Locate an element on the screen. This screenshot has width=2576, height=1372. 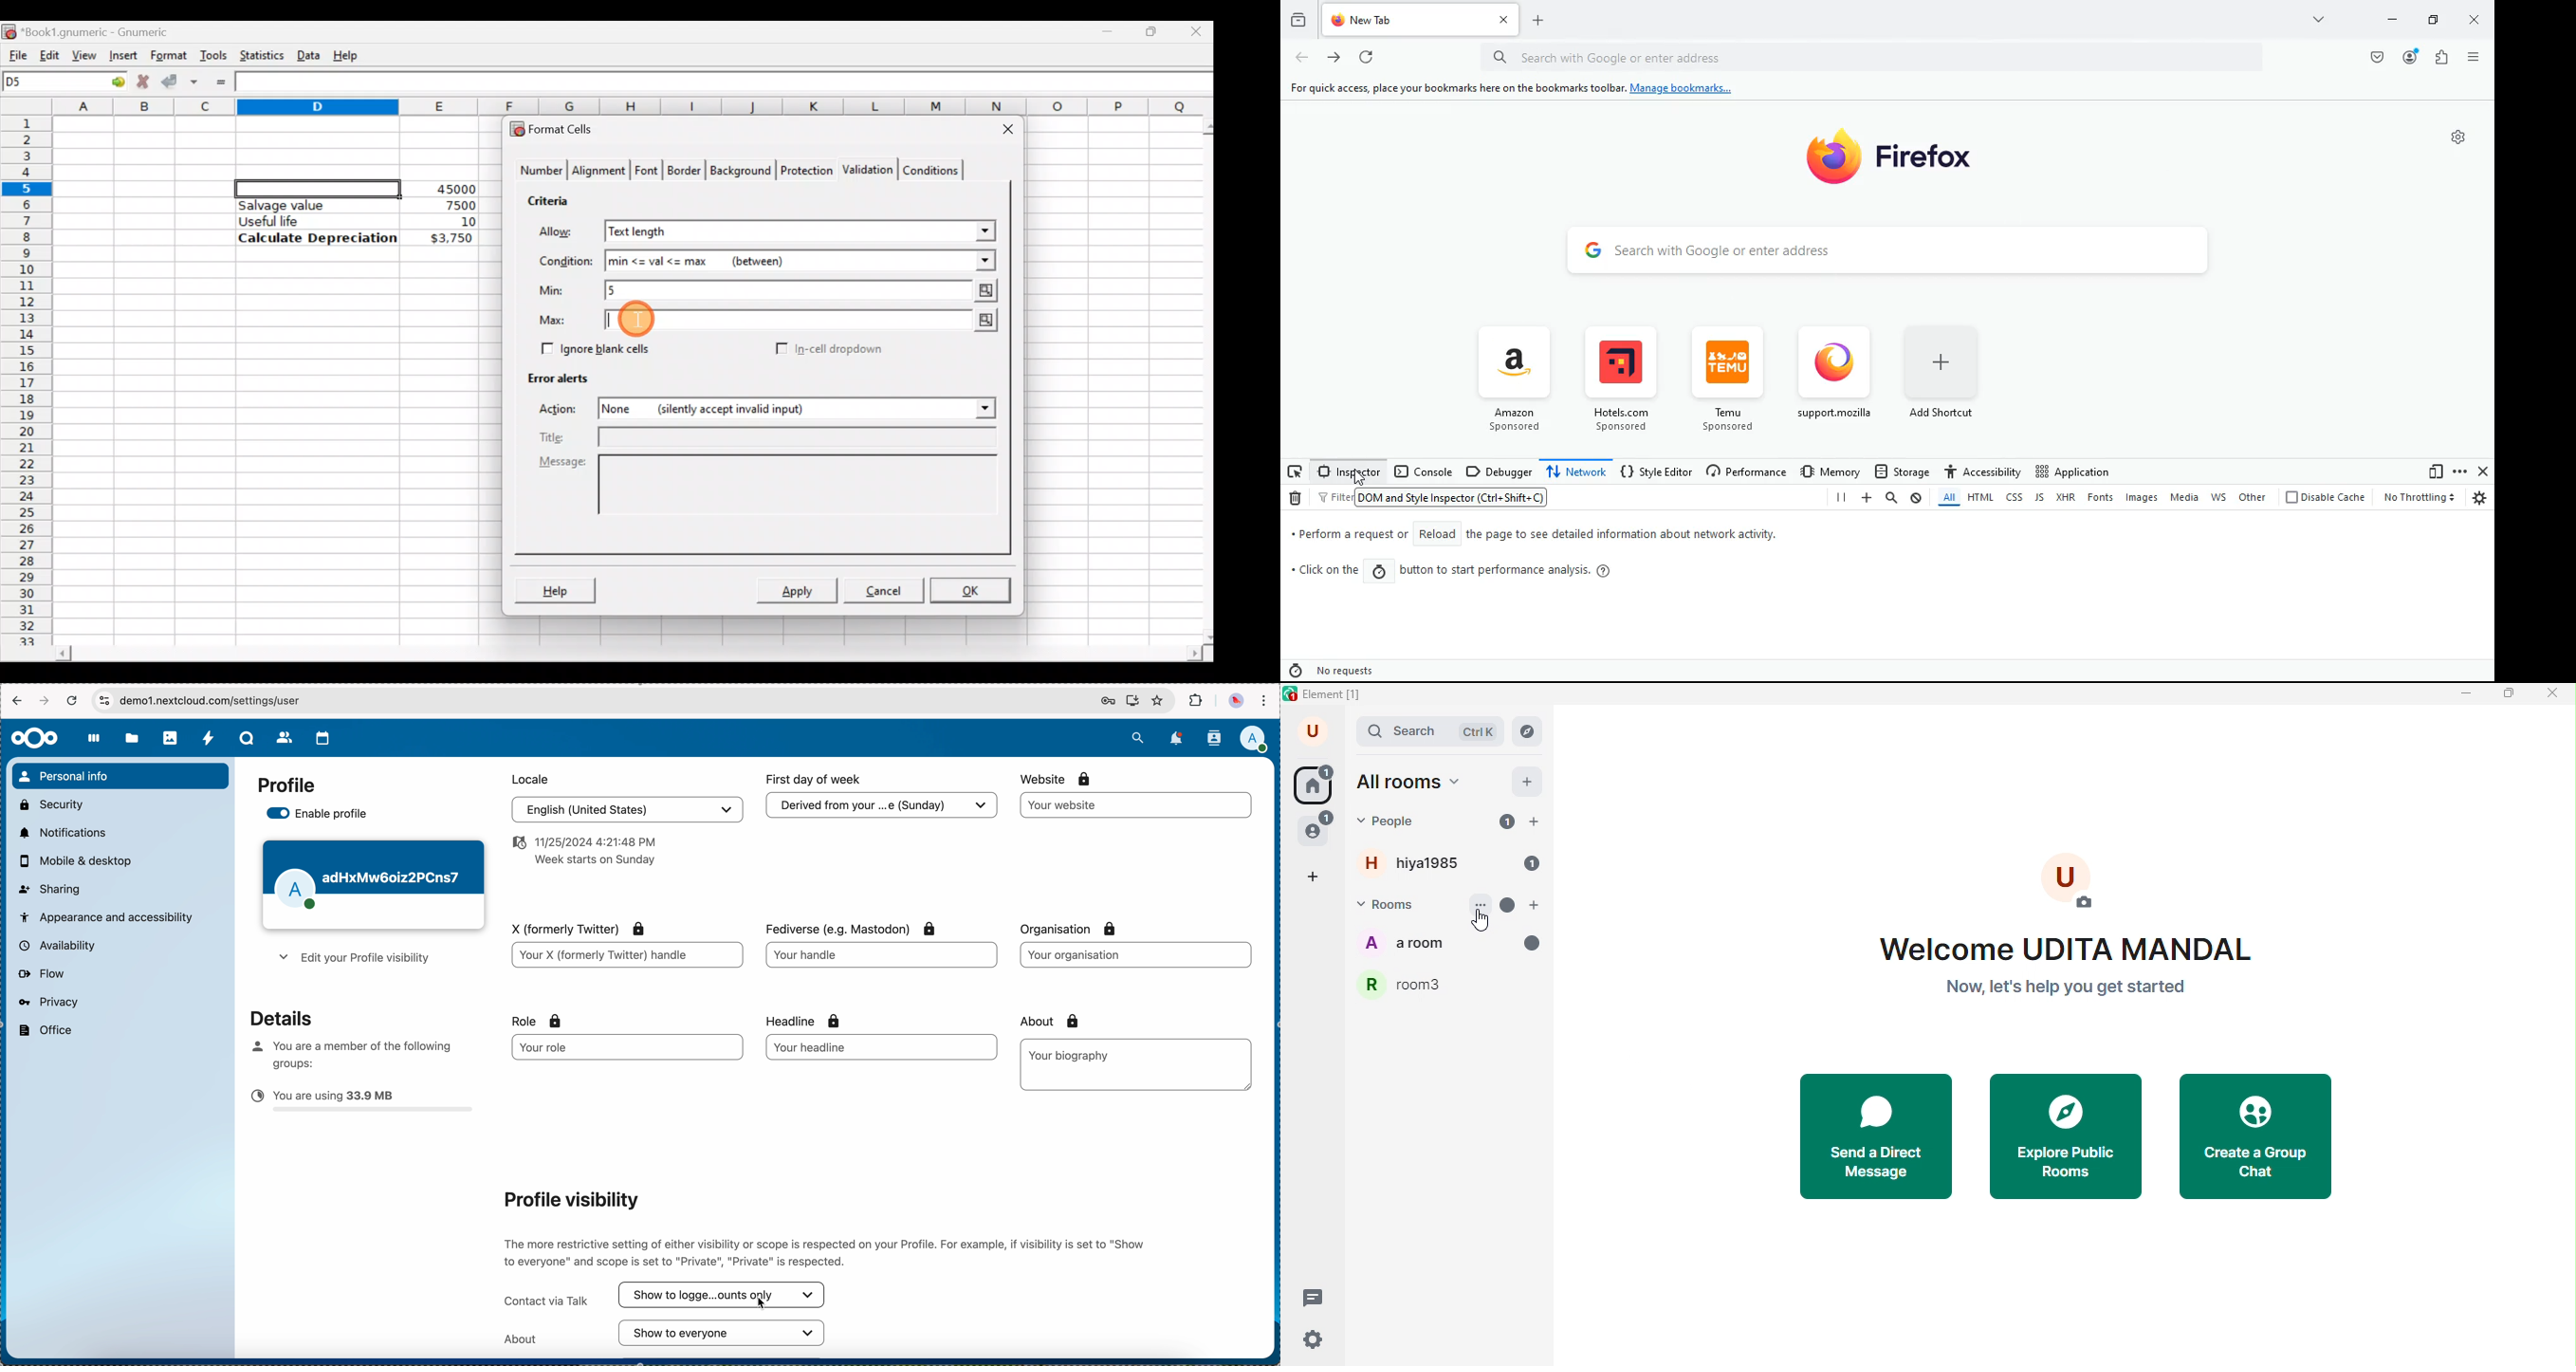
locale is located at coordinates (528, 778).